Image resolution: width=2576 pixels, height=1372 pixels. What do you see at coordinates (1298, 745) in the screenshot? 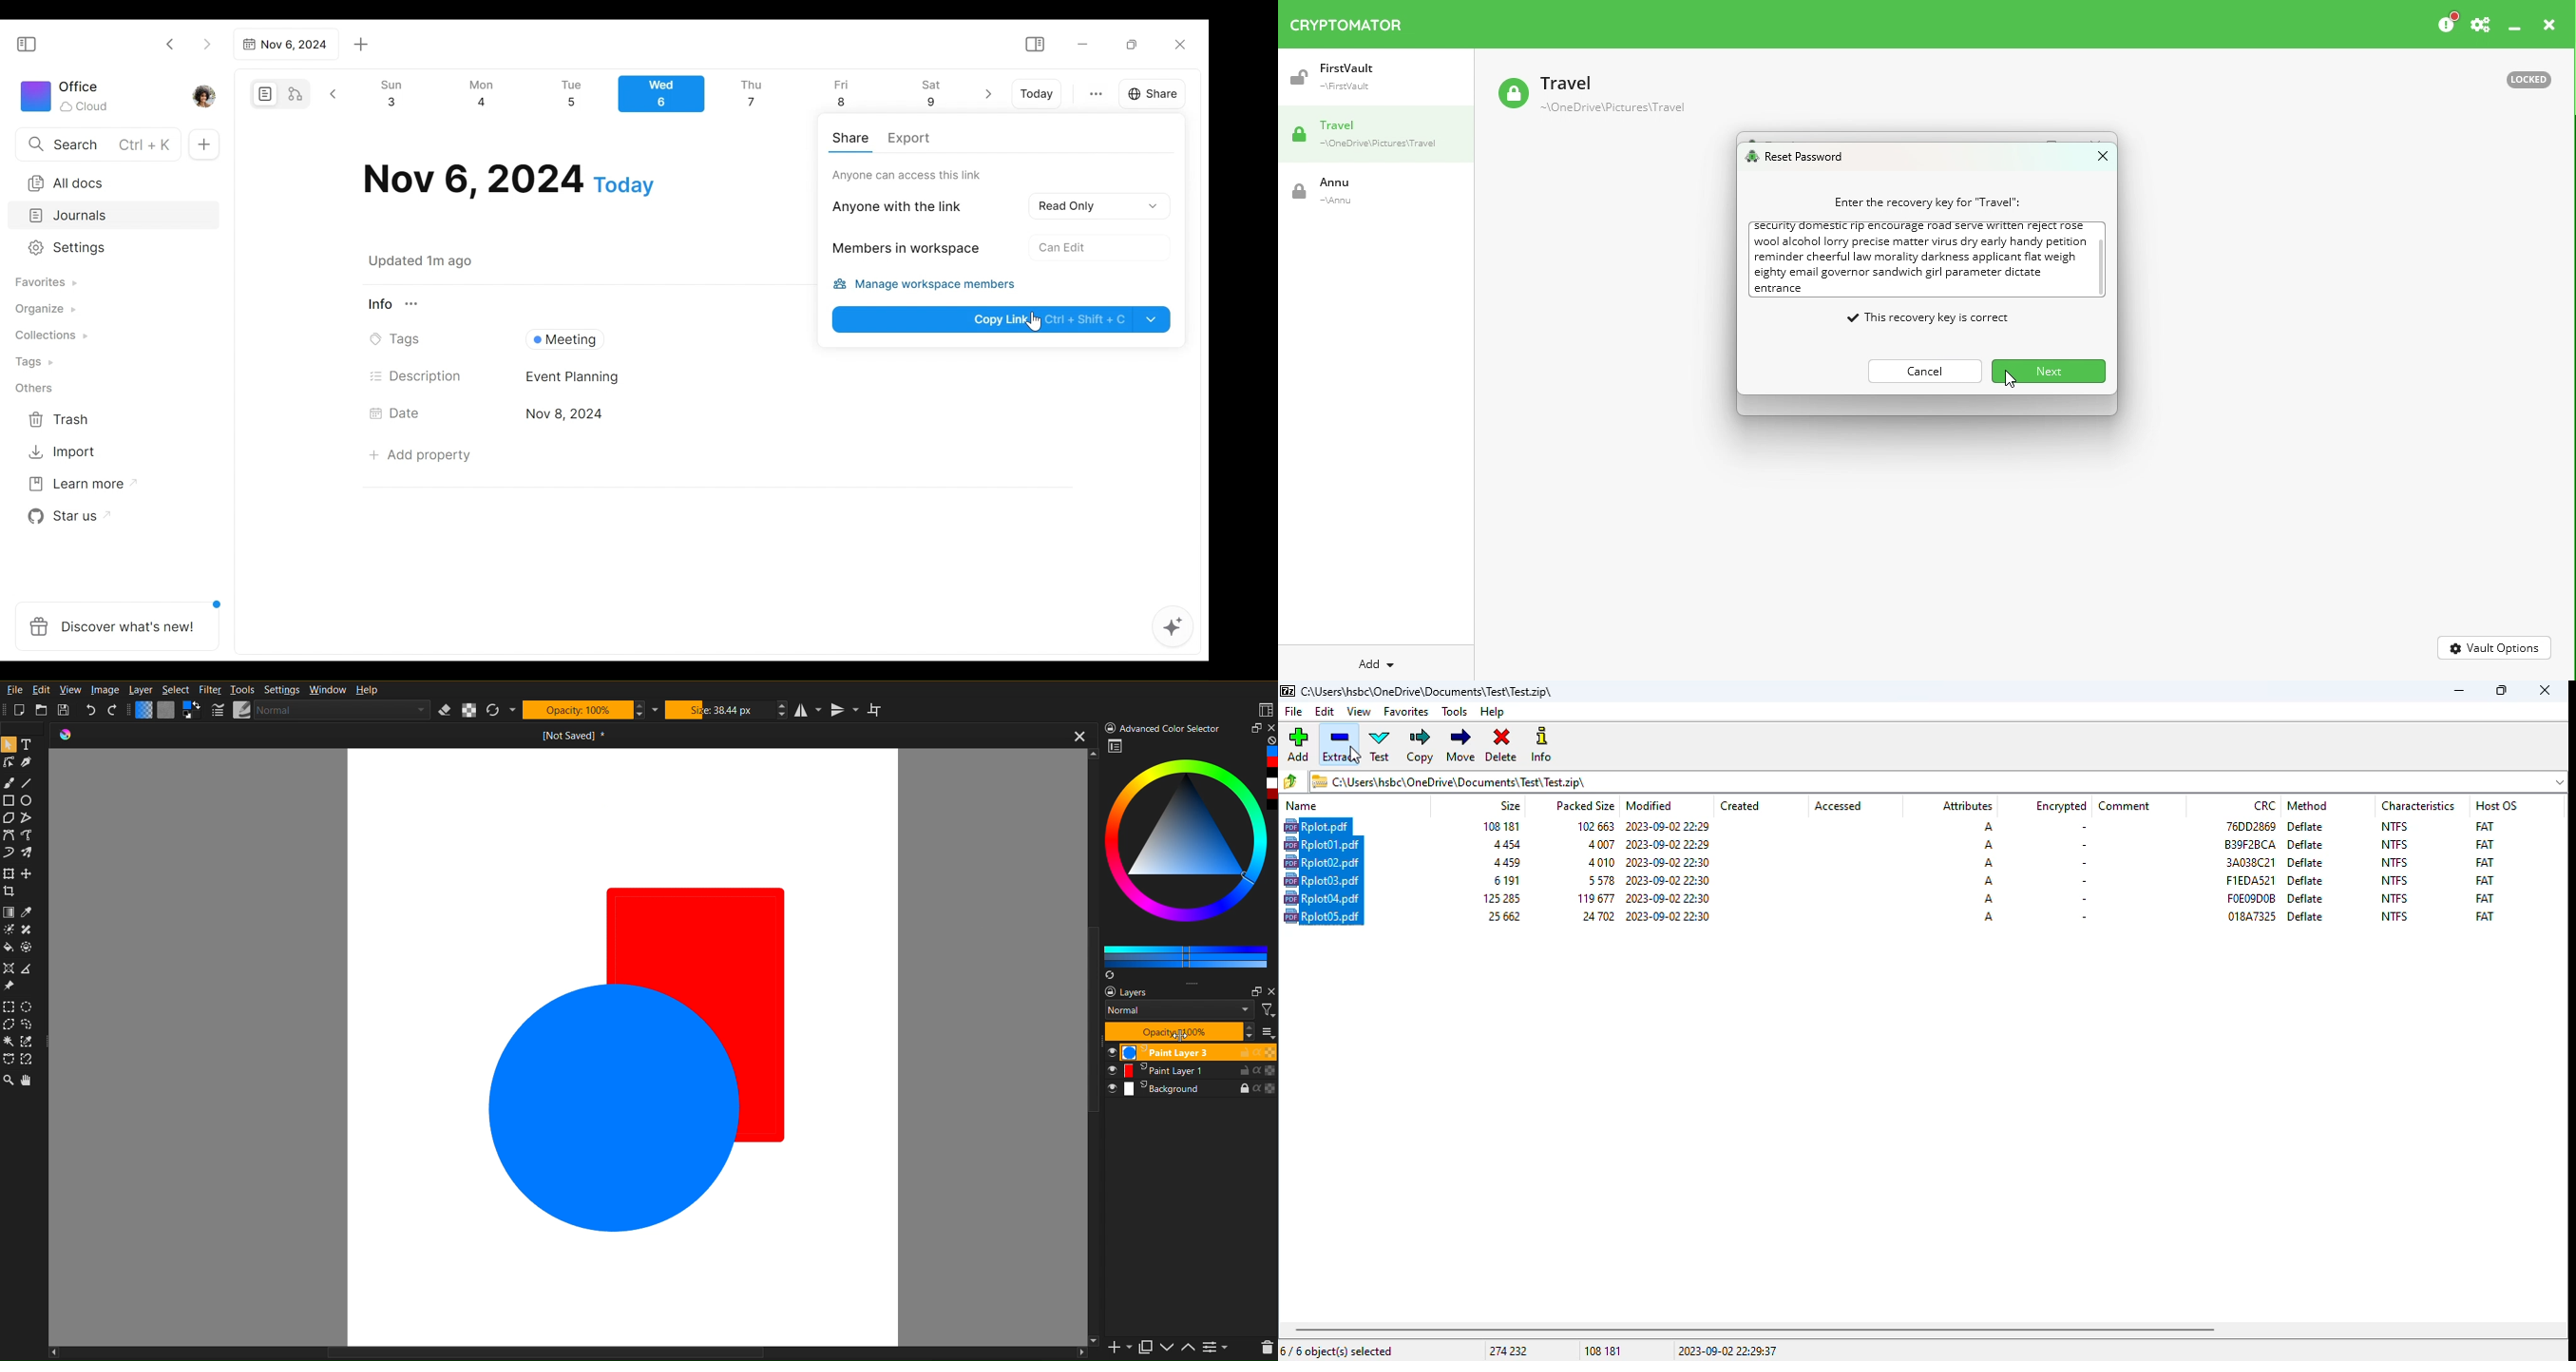
I see `add` at bounding box center [1298, 745].